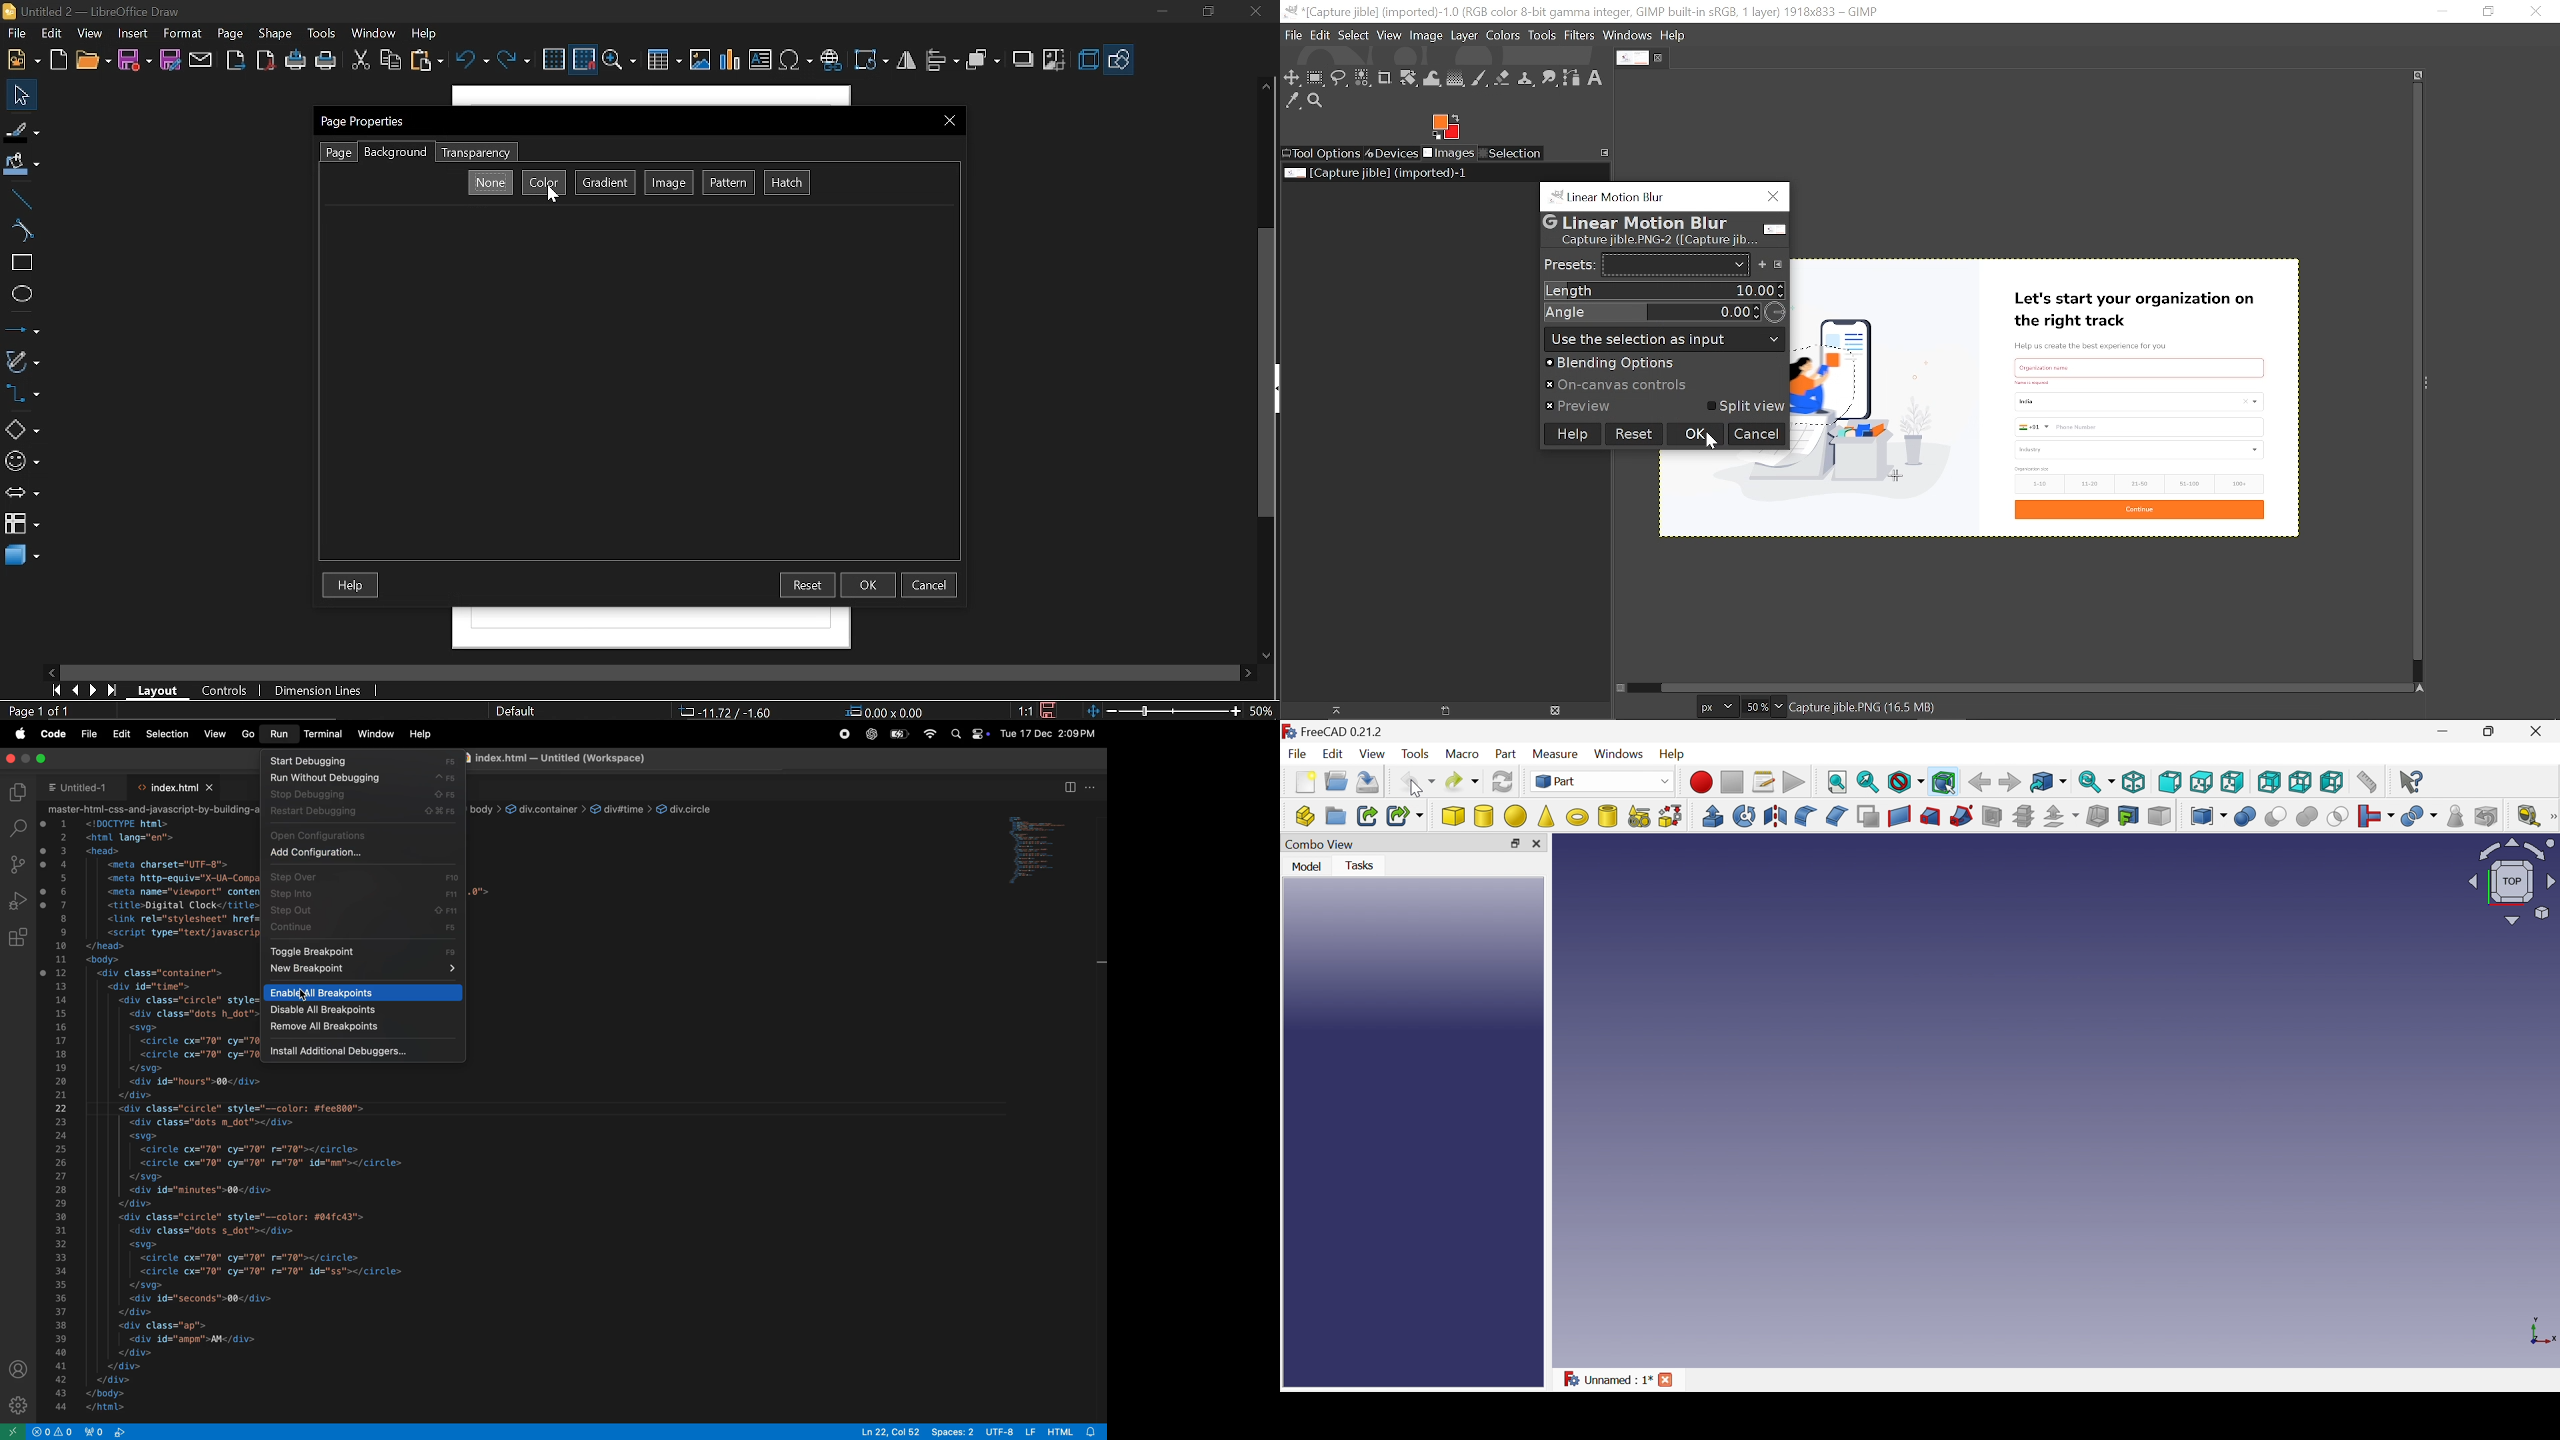  What do you see at coordinates (2414, 374) in the screenshot?
I see `Vertical scrollbar` at bounding box center [2414, 374].